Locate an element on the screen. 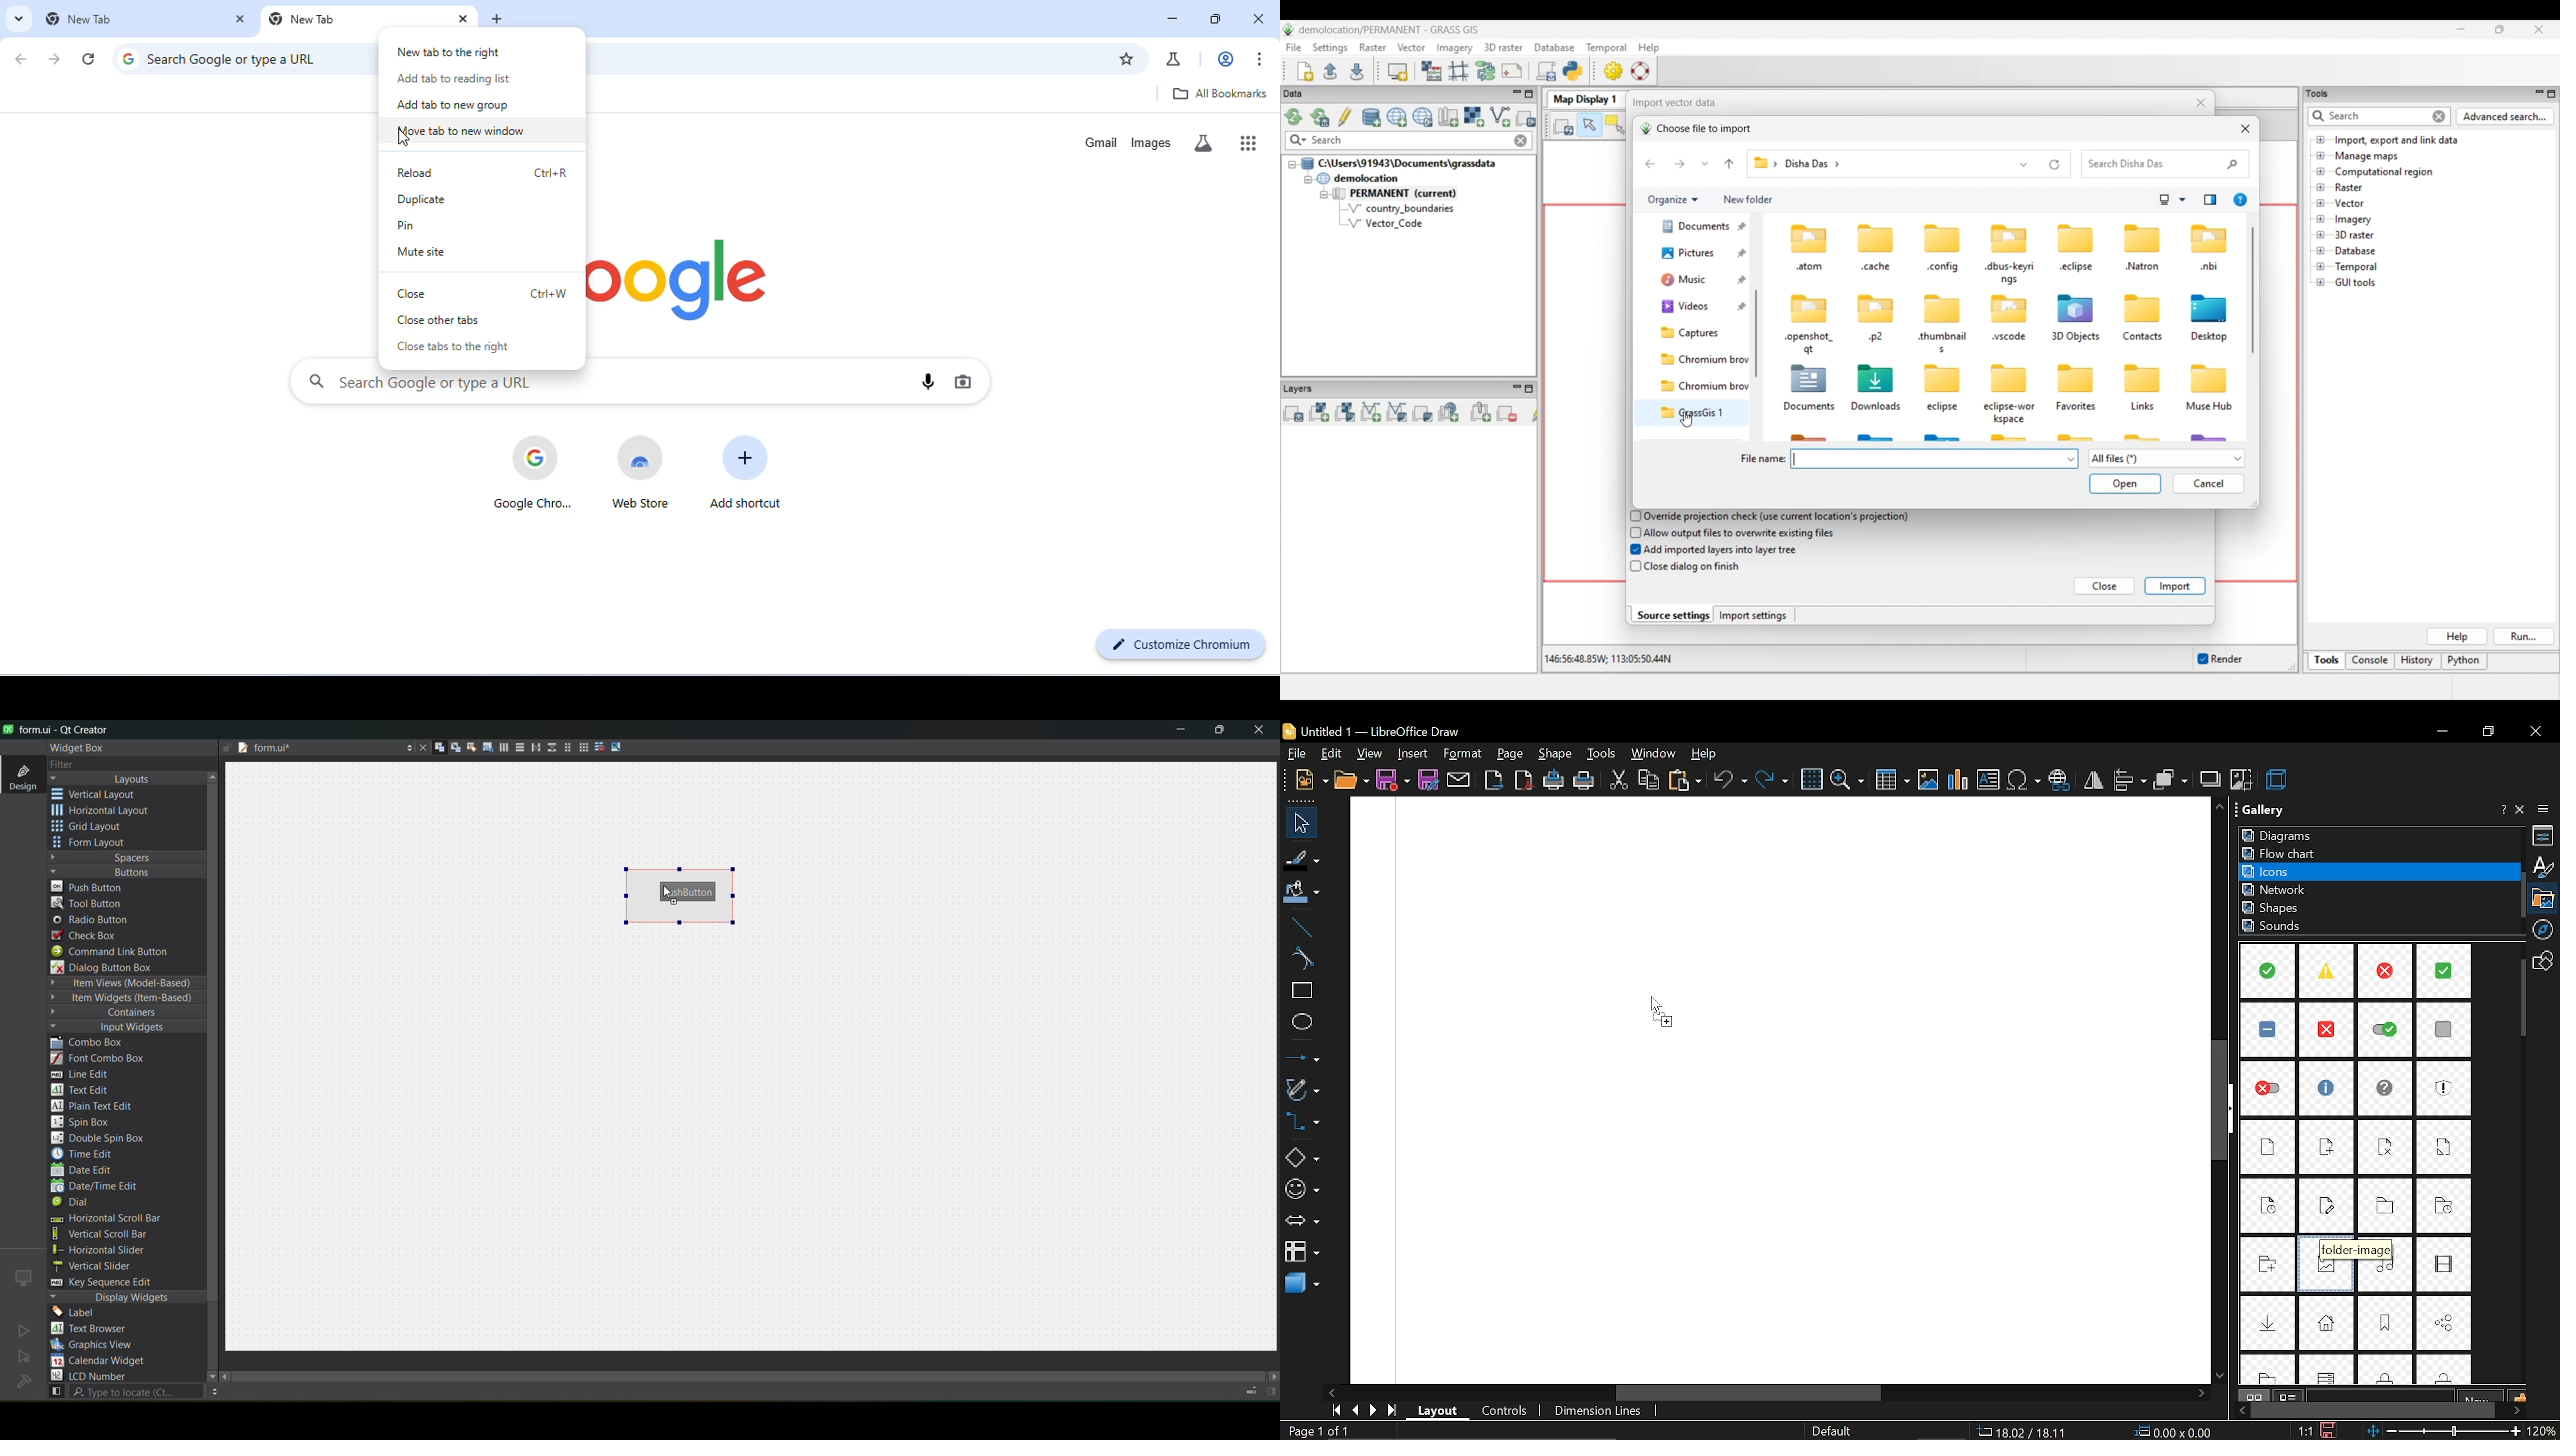  scroll down is located at coordinates (2220, 1373).